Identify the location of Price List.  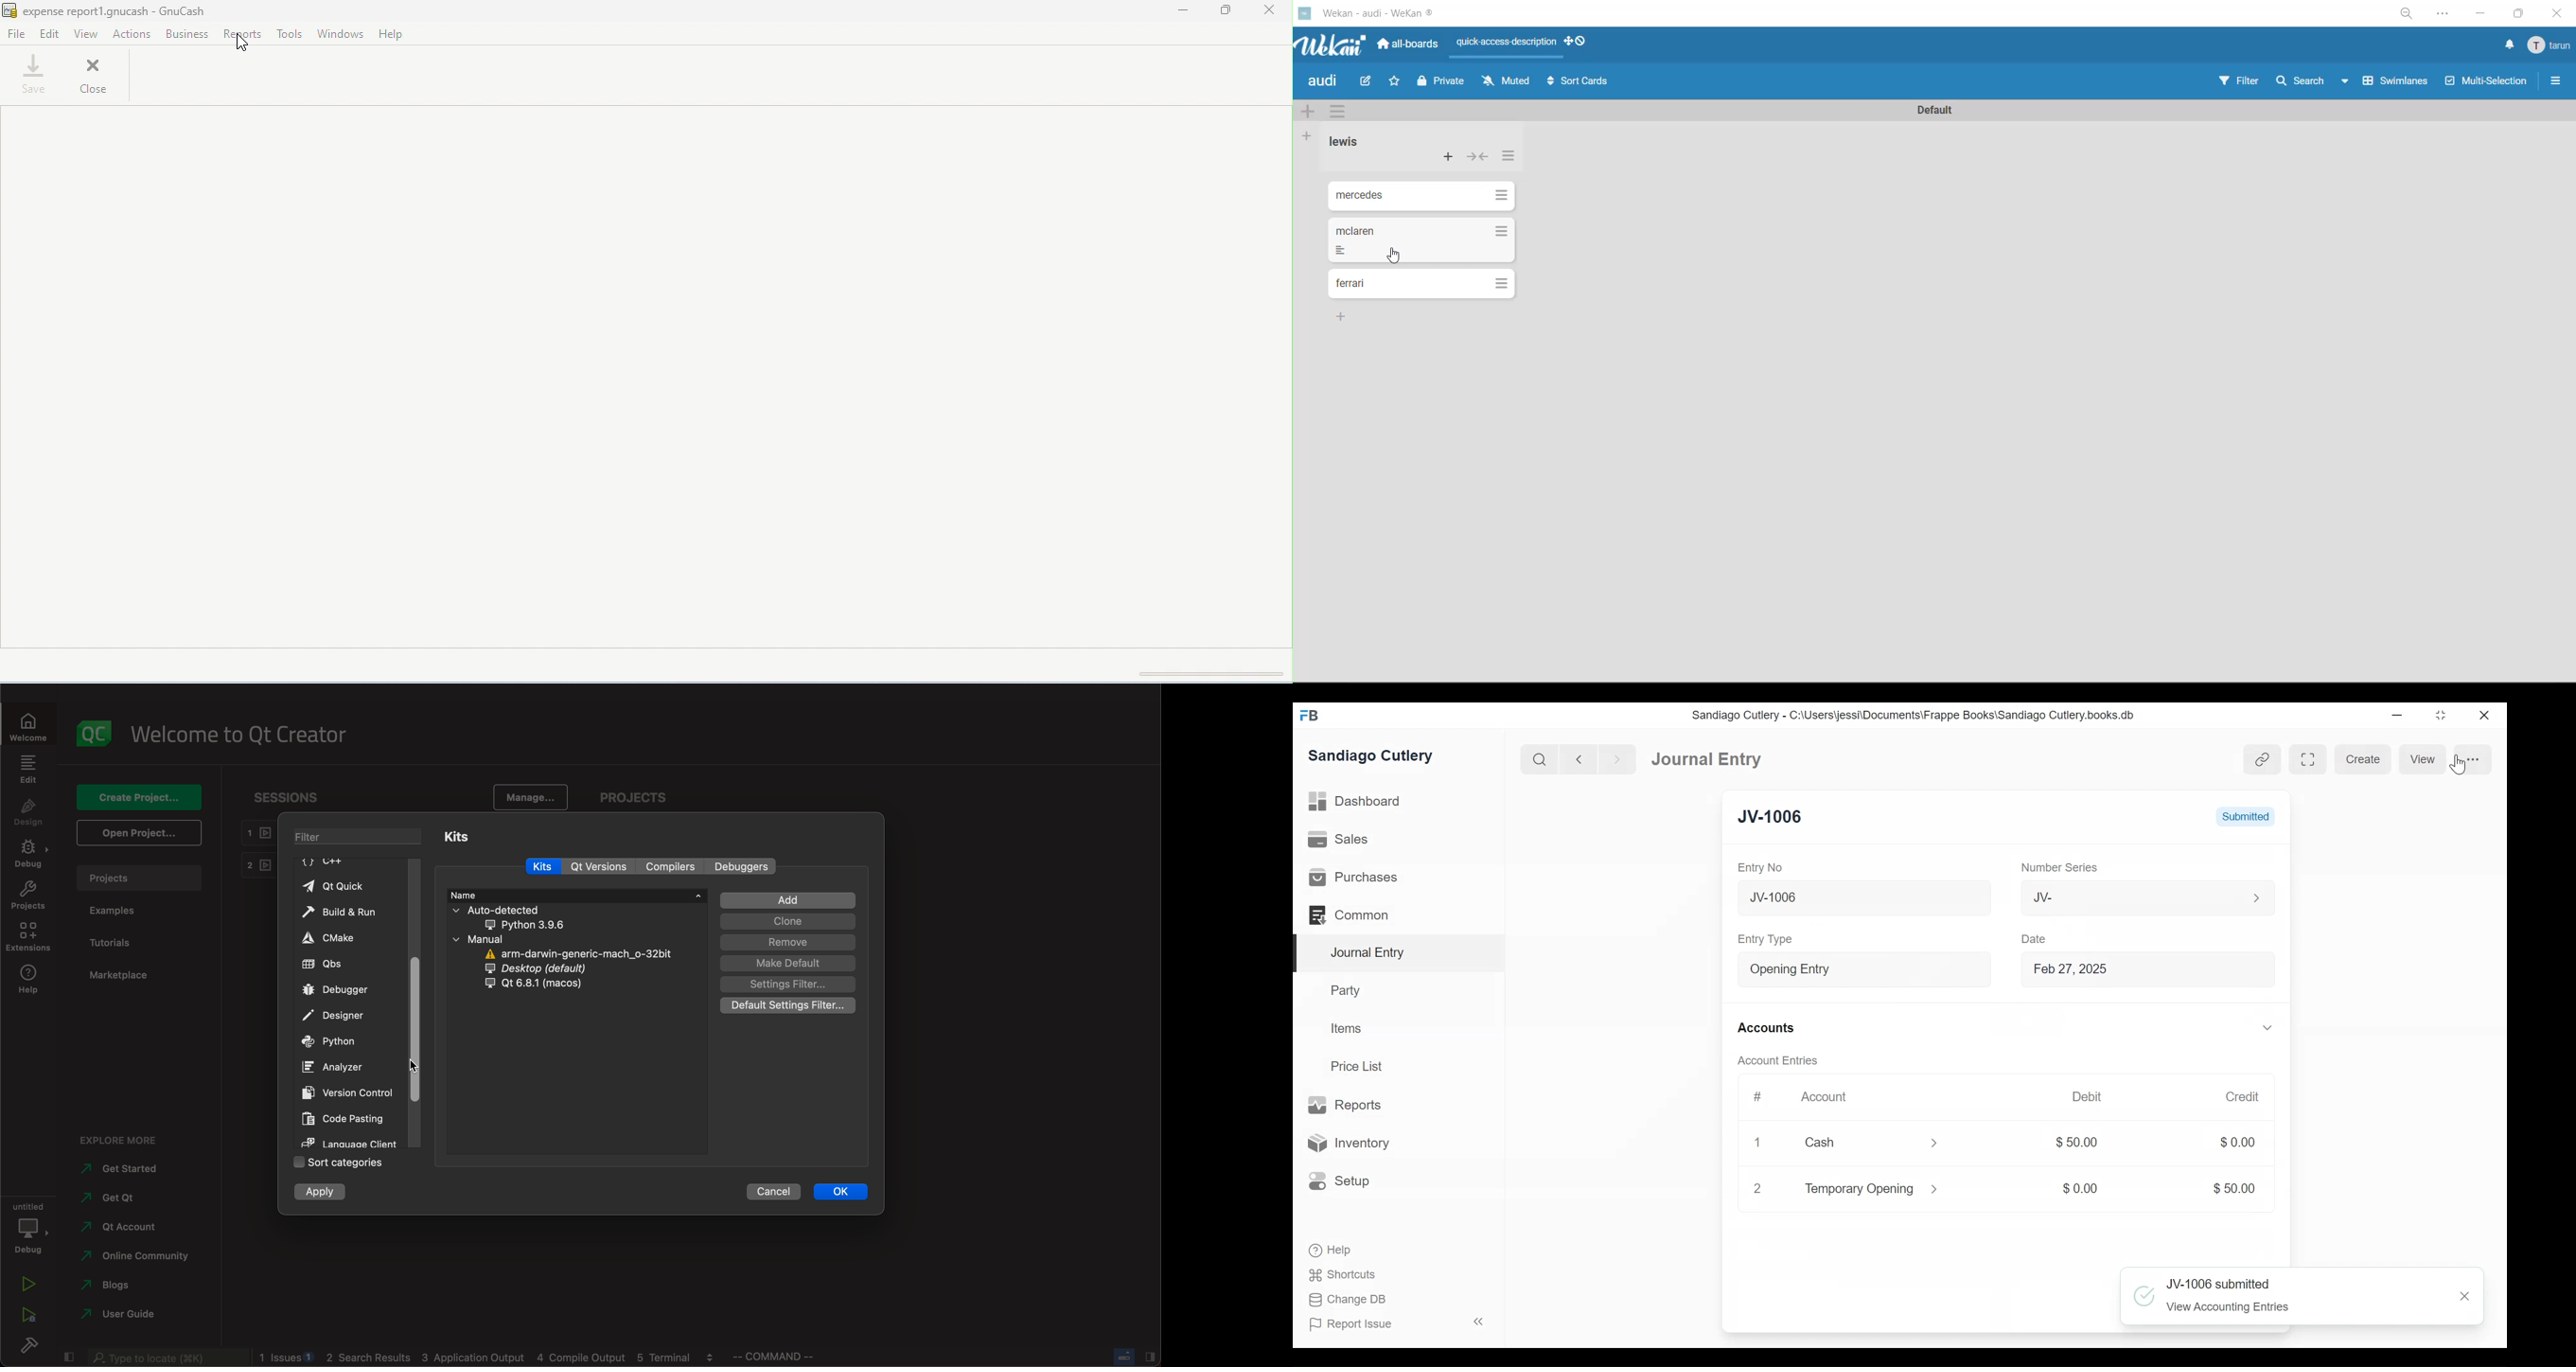
(1359, 1066).